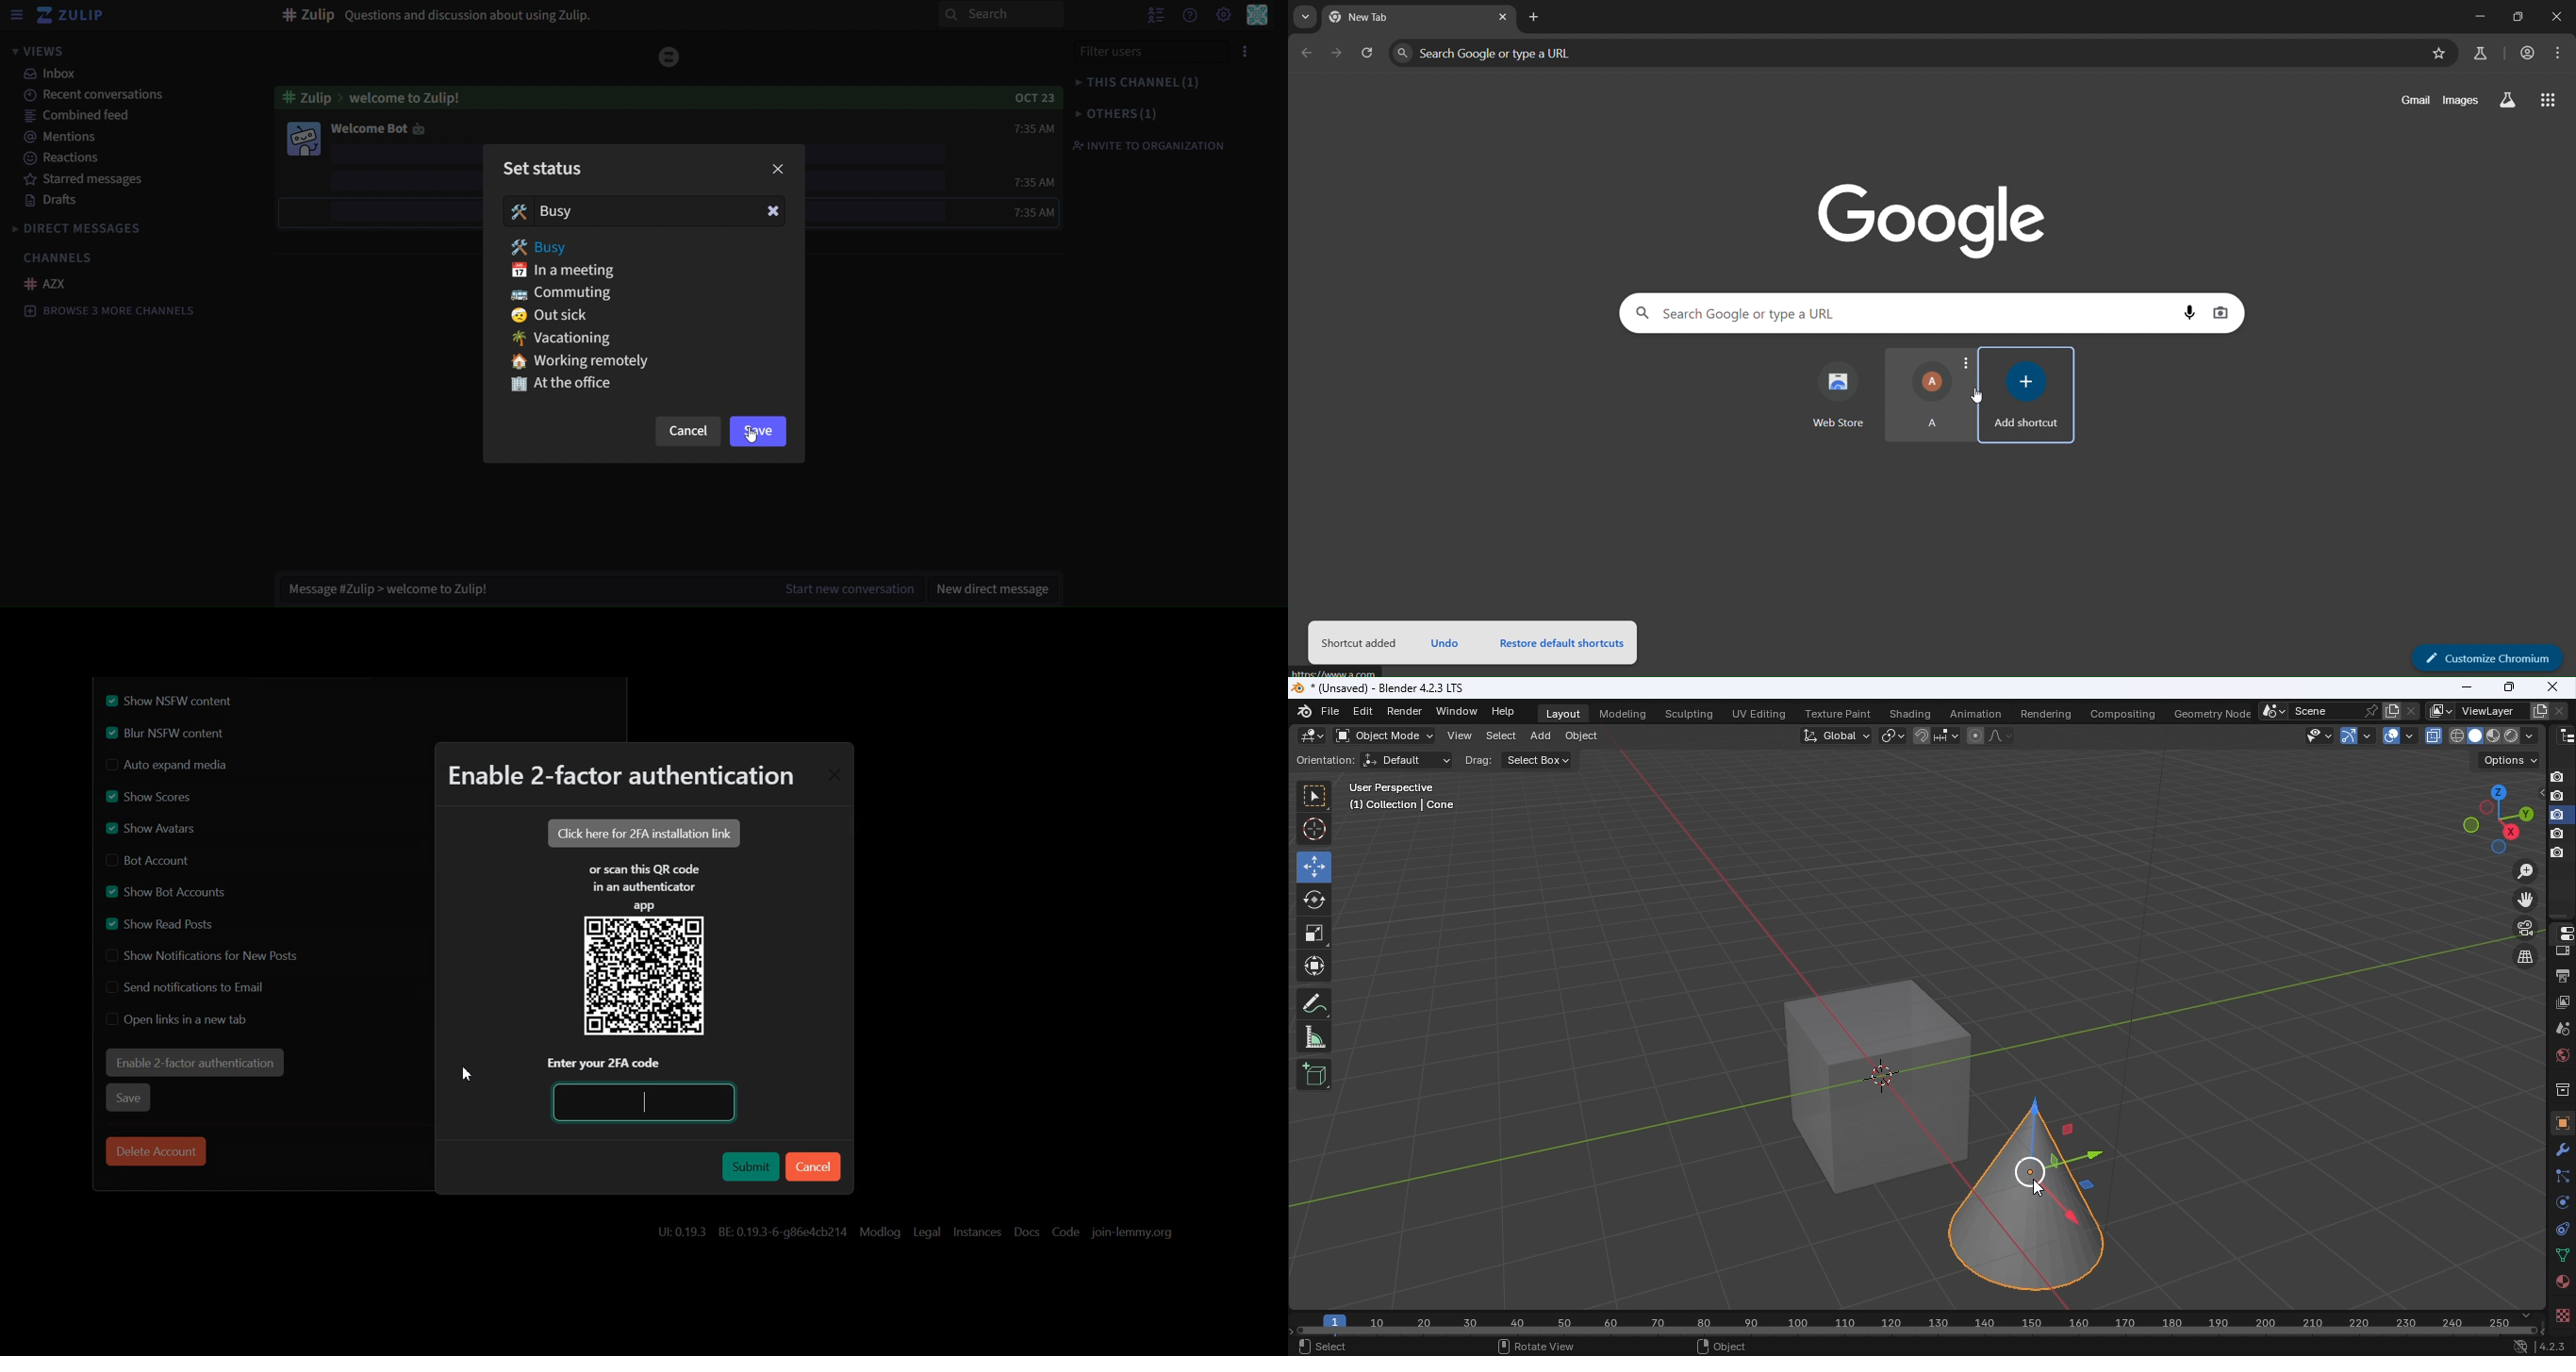  I want to click on Browse scene to be linked, so click(2271, 709).